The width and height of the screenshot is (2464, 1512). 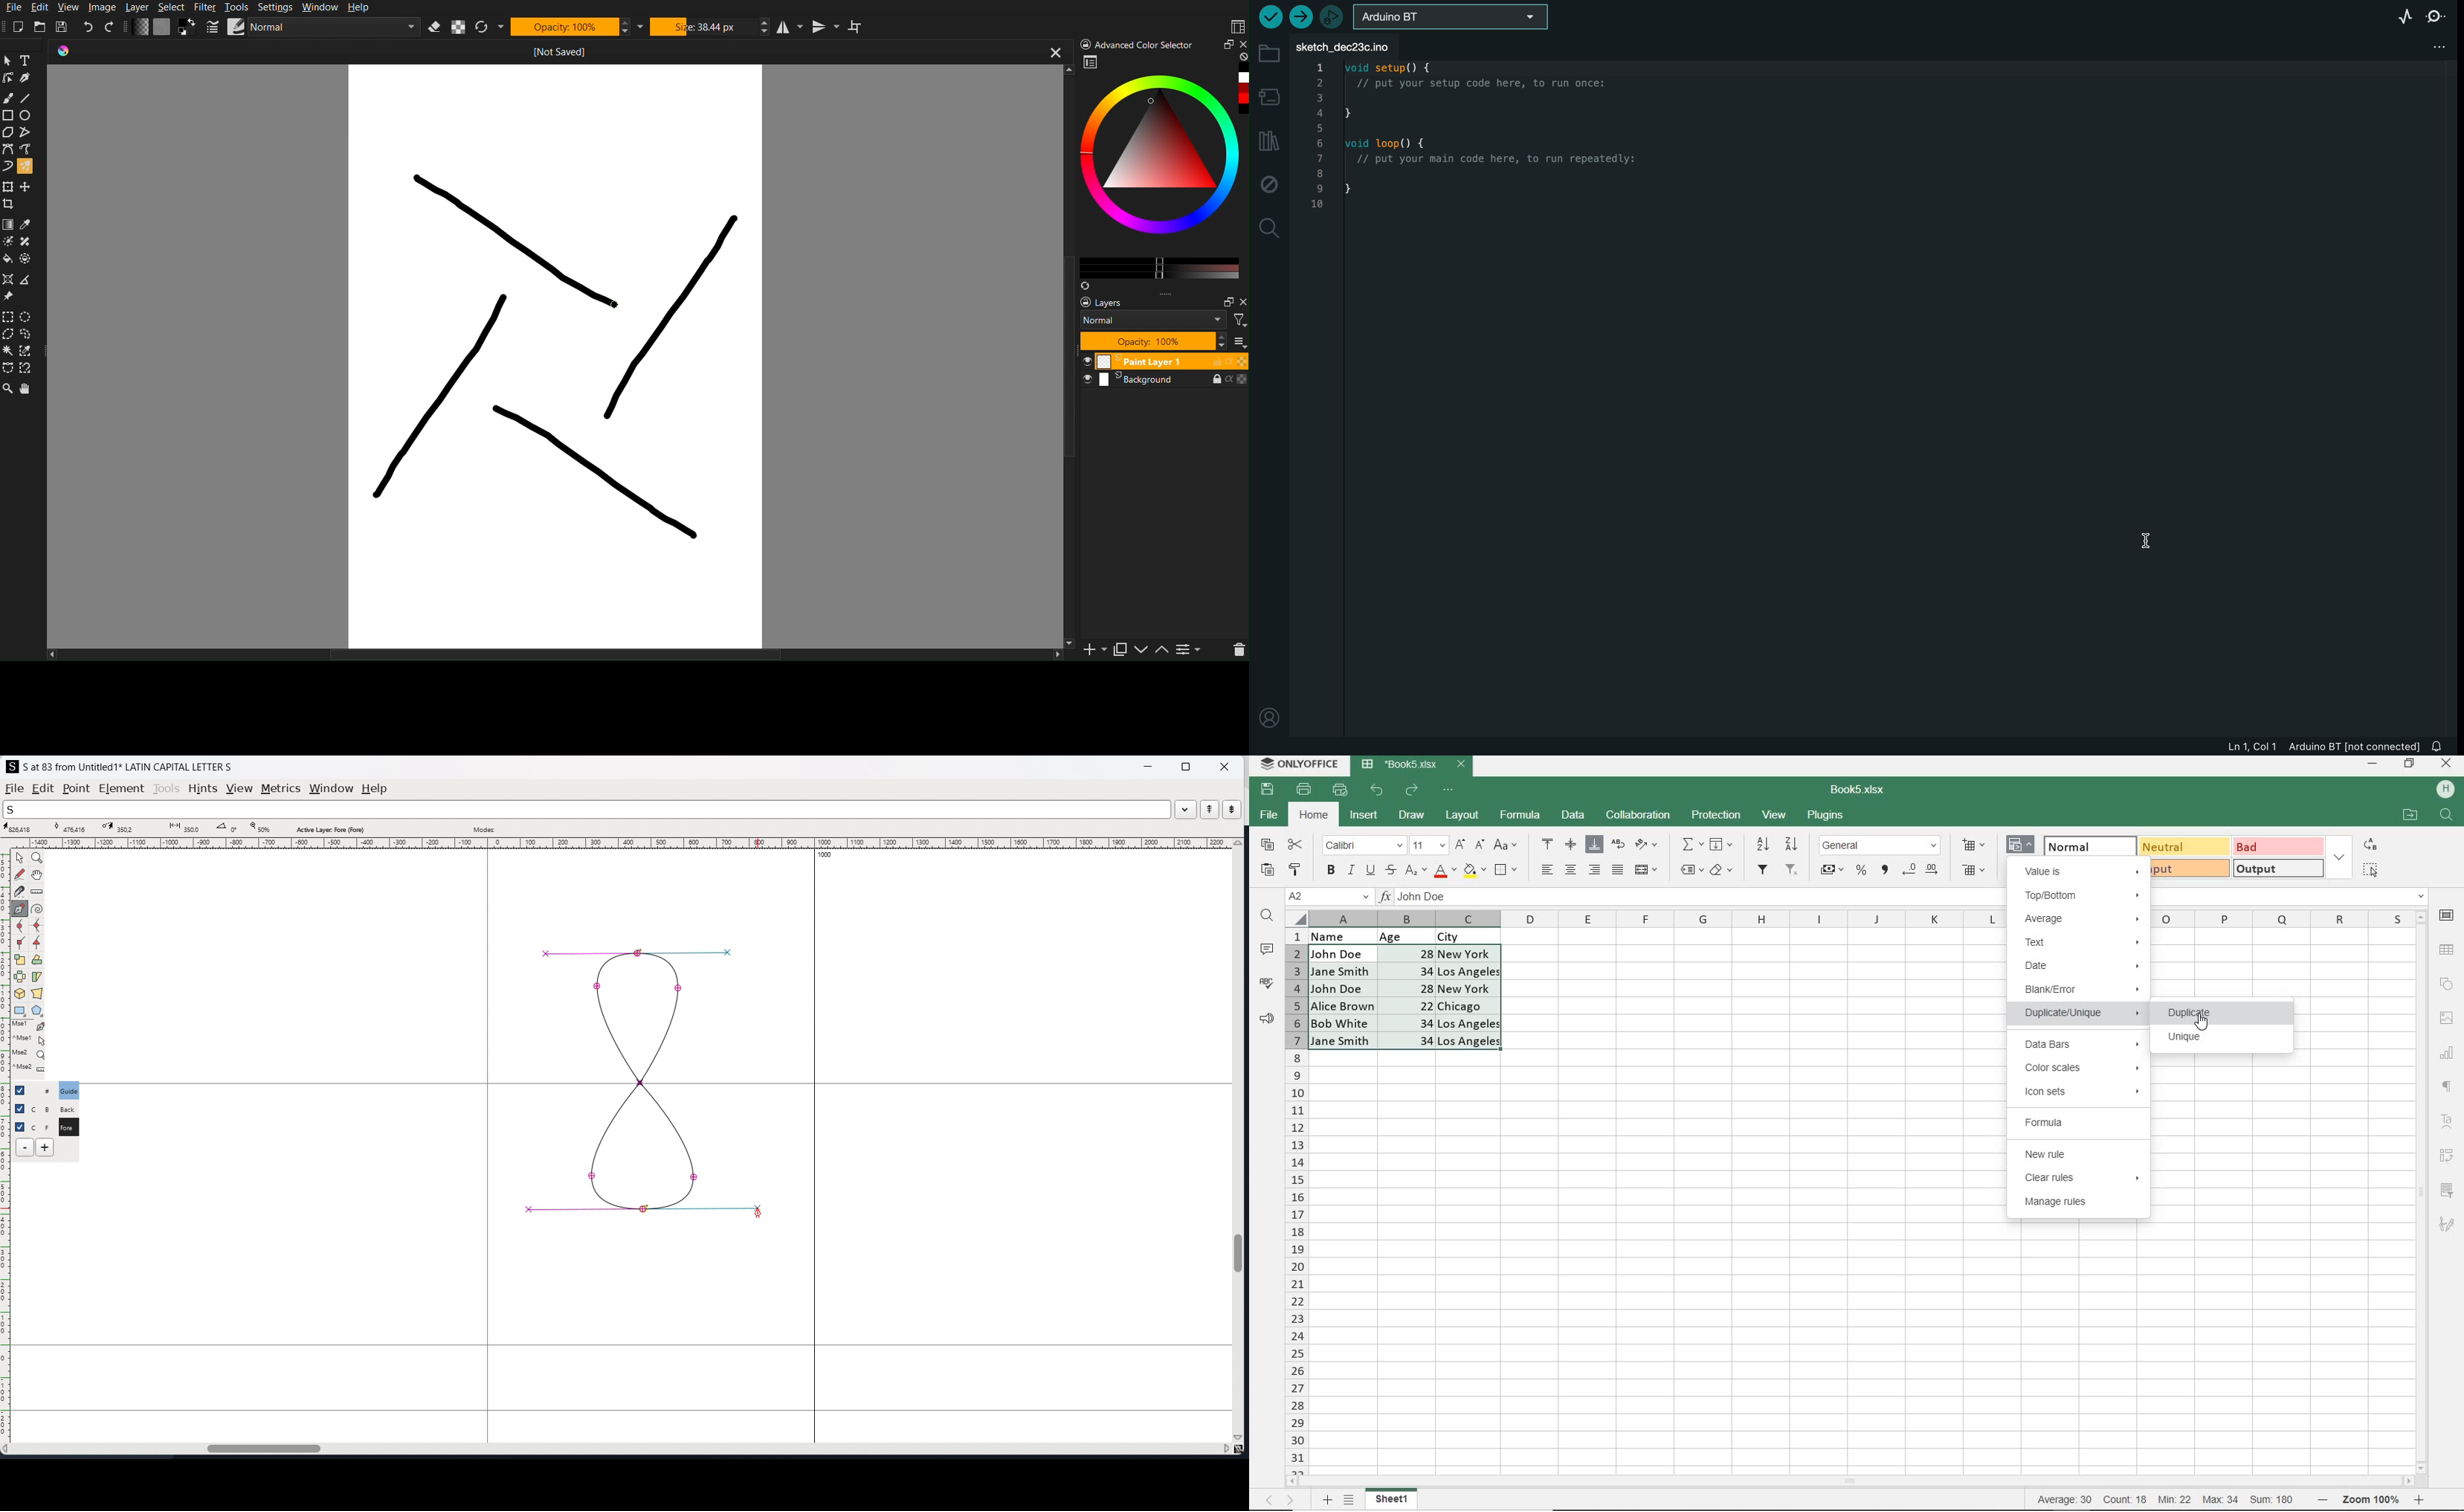 What do you see at coordinates (1647, 870) in the screenshot?
I see `MERGE & CENTER` at bounding box center [1647, 870].